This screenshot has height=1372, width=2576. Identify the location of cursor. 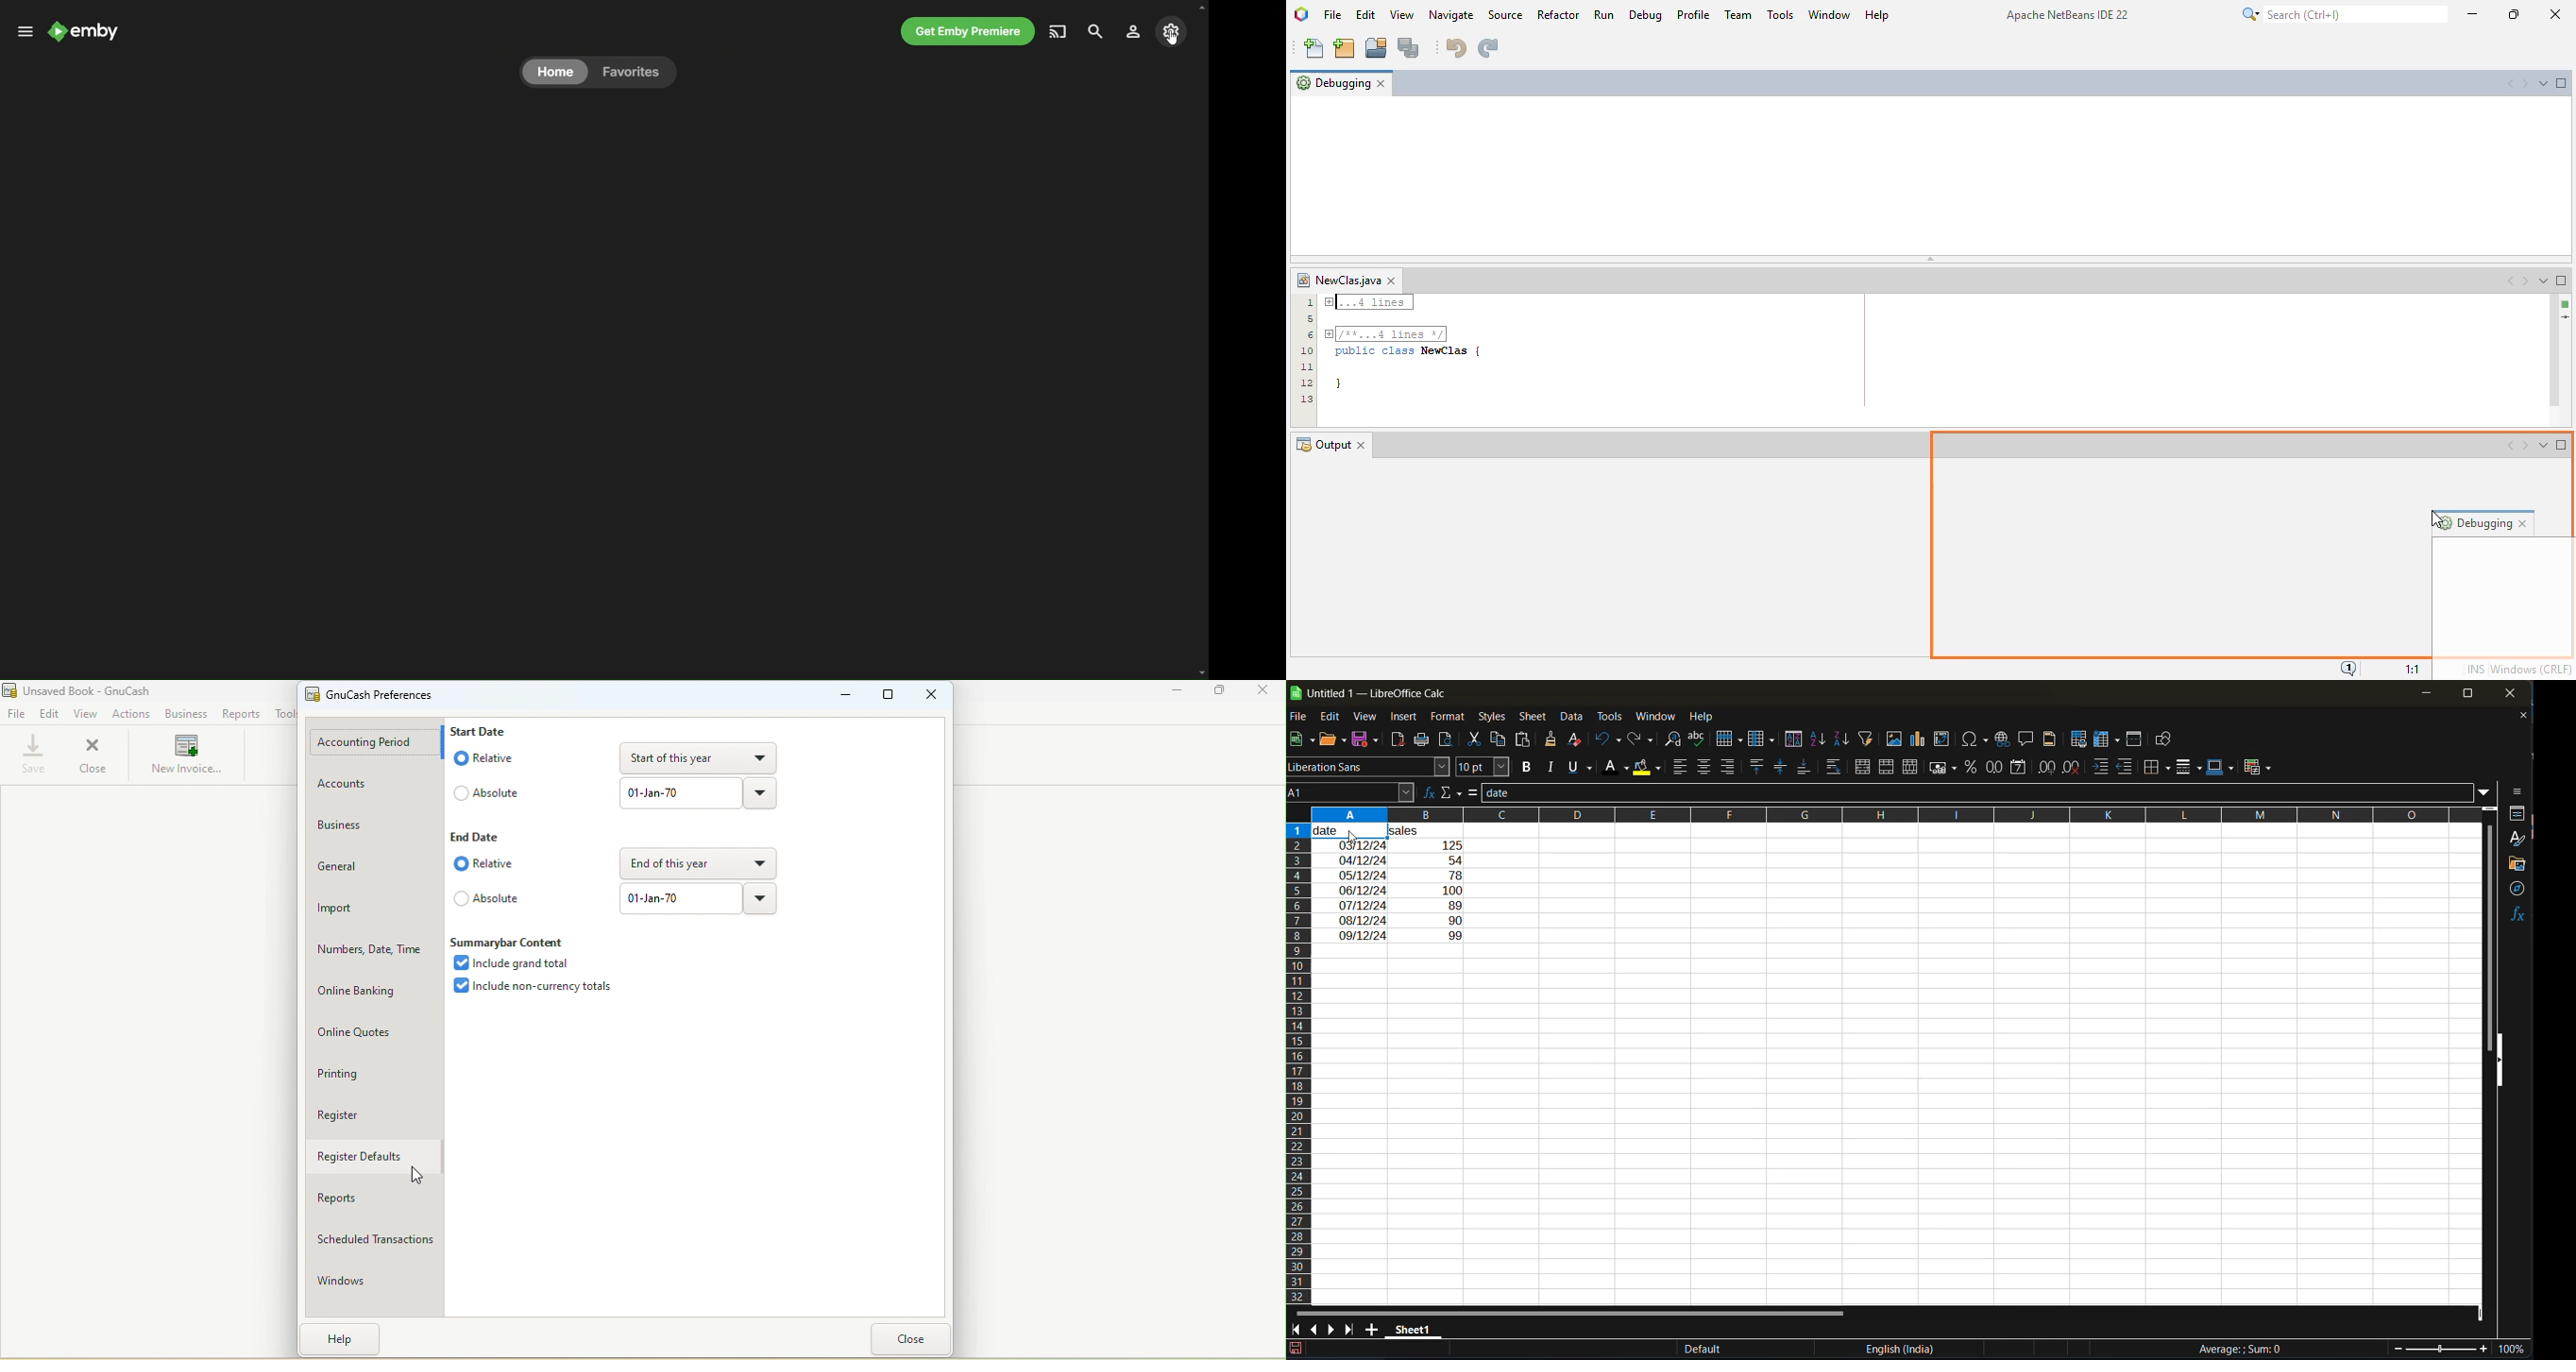
(415, 1175).